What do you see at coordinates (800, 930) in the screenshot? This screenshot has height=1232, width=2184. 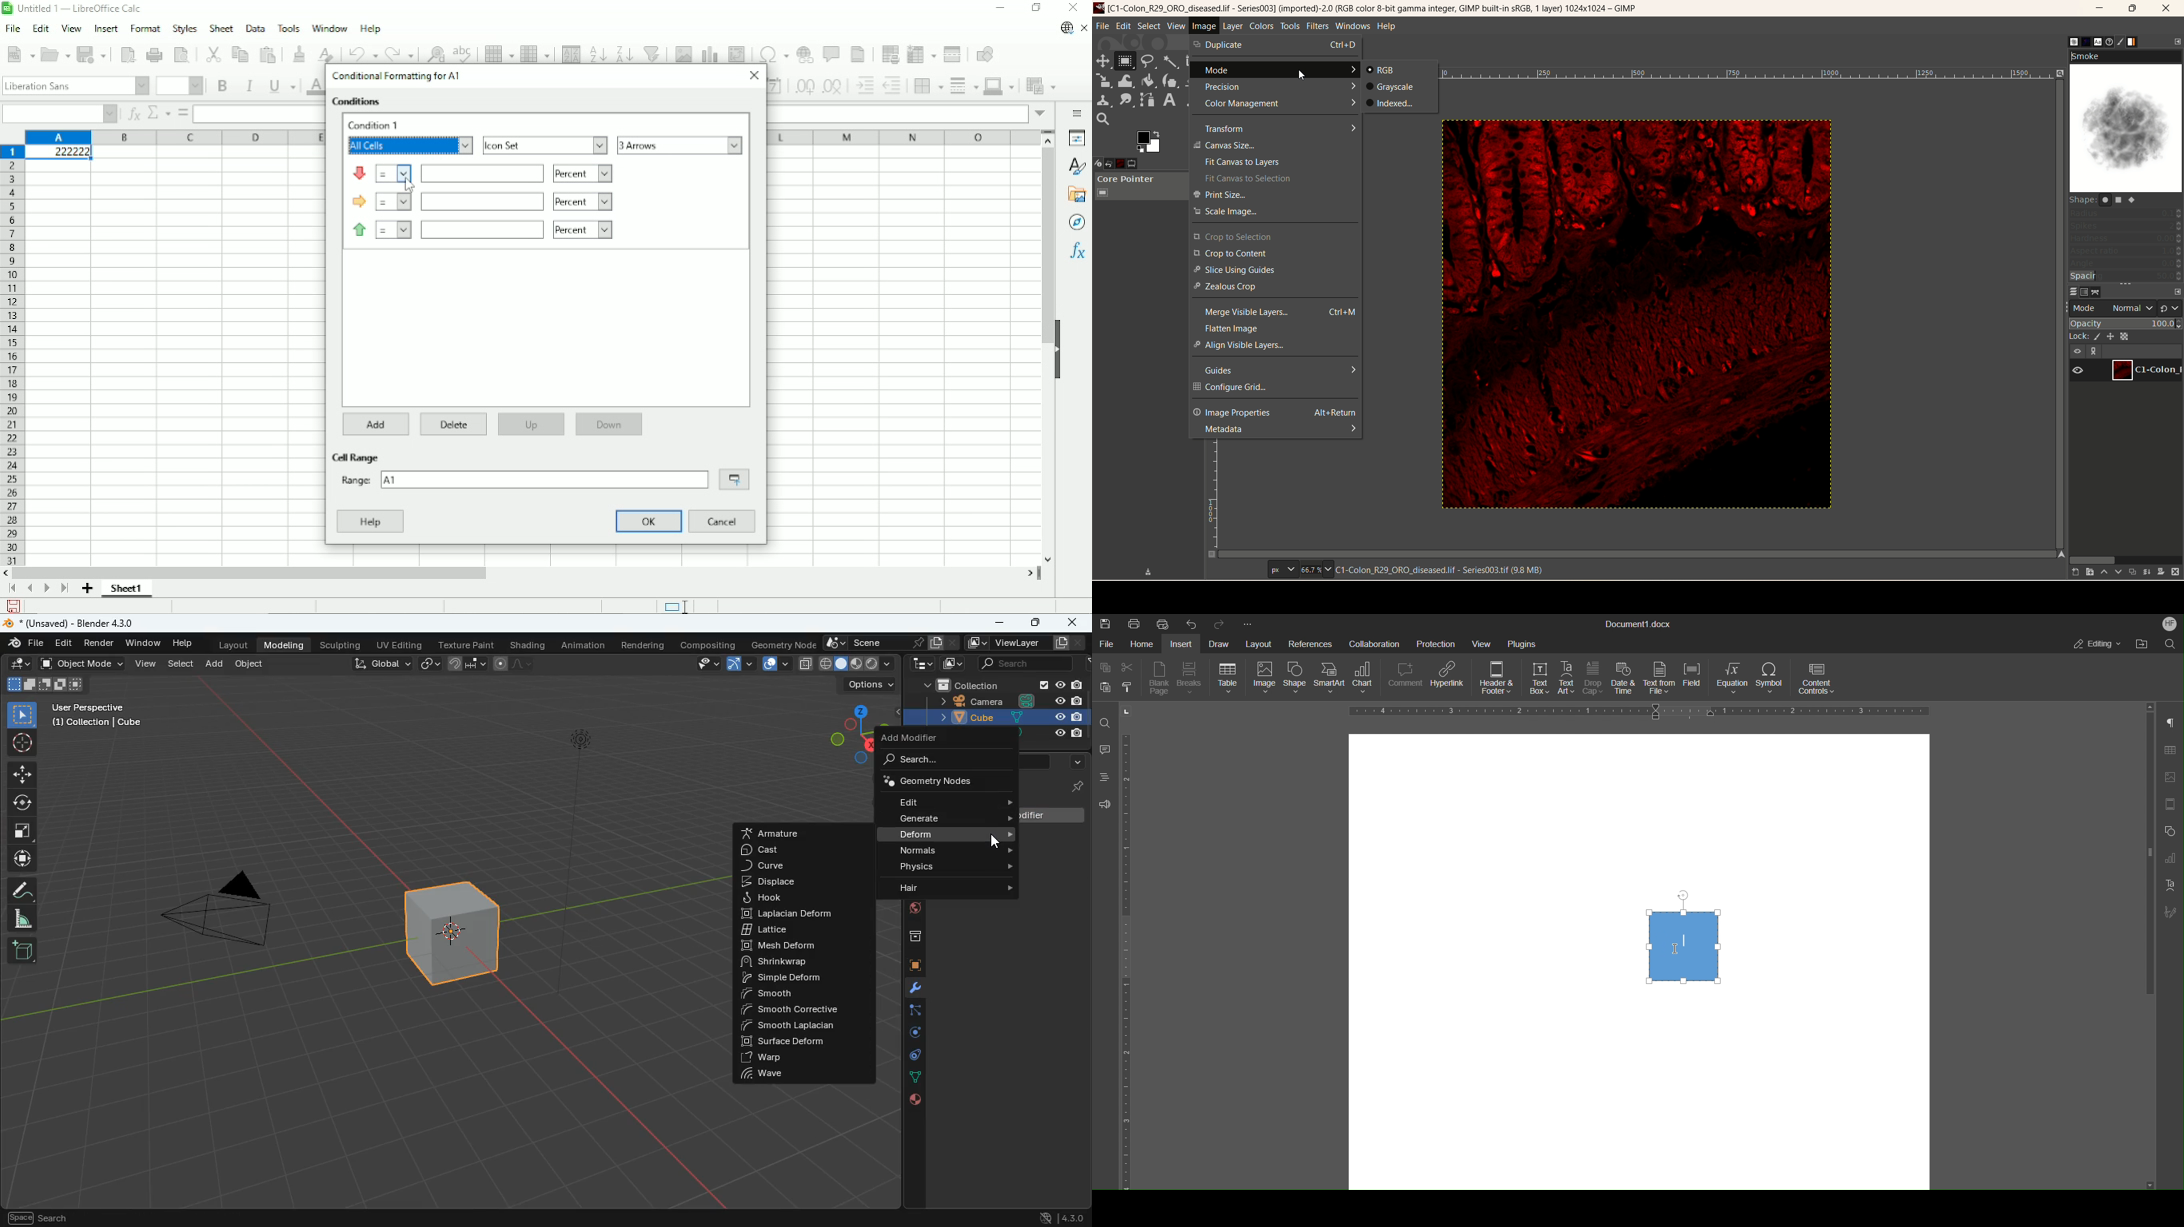 I see `lattice` at bounding box center [800, 930].